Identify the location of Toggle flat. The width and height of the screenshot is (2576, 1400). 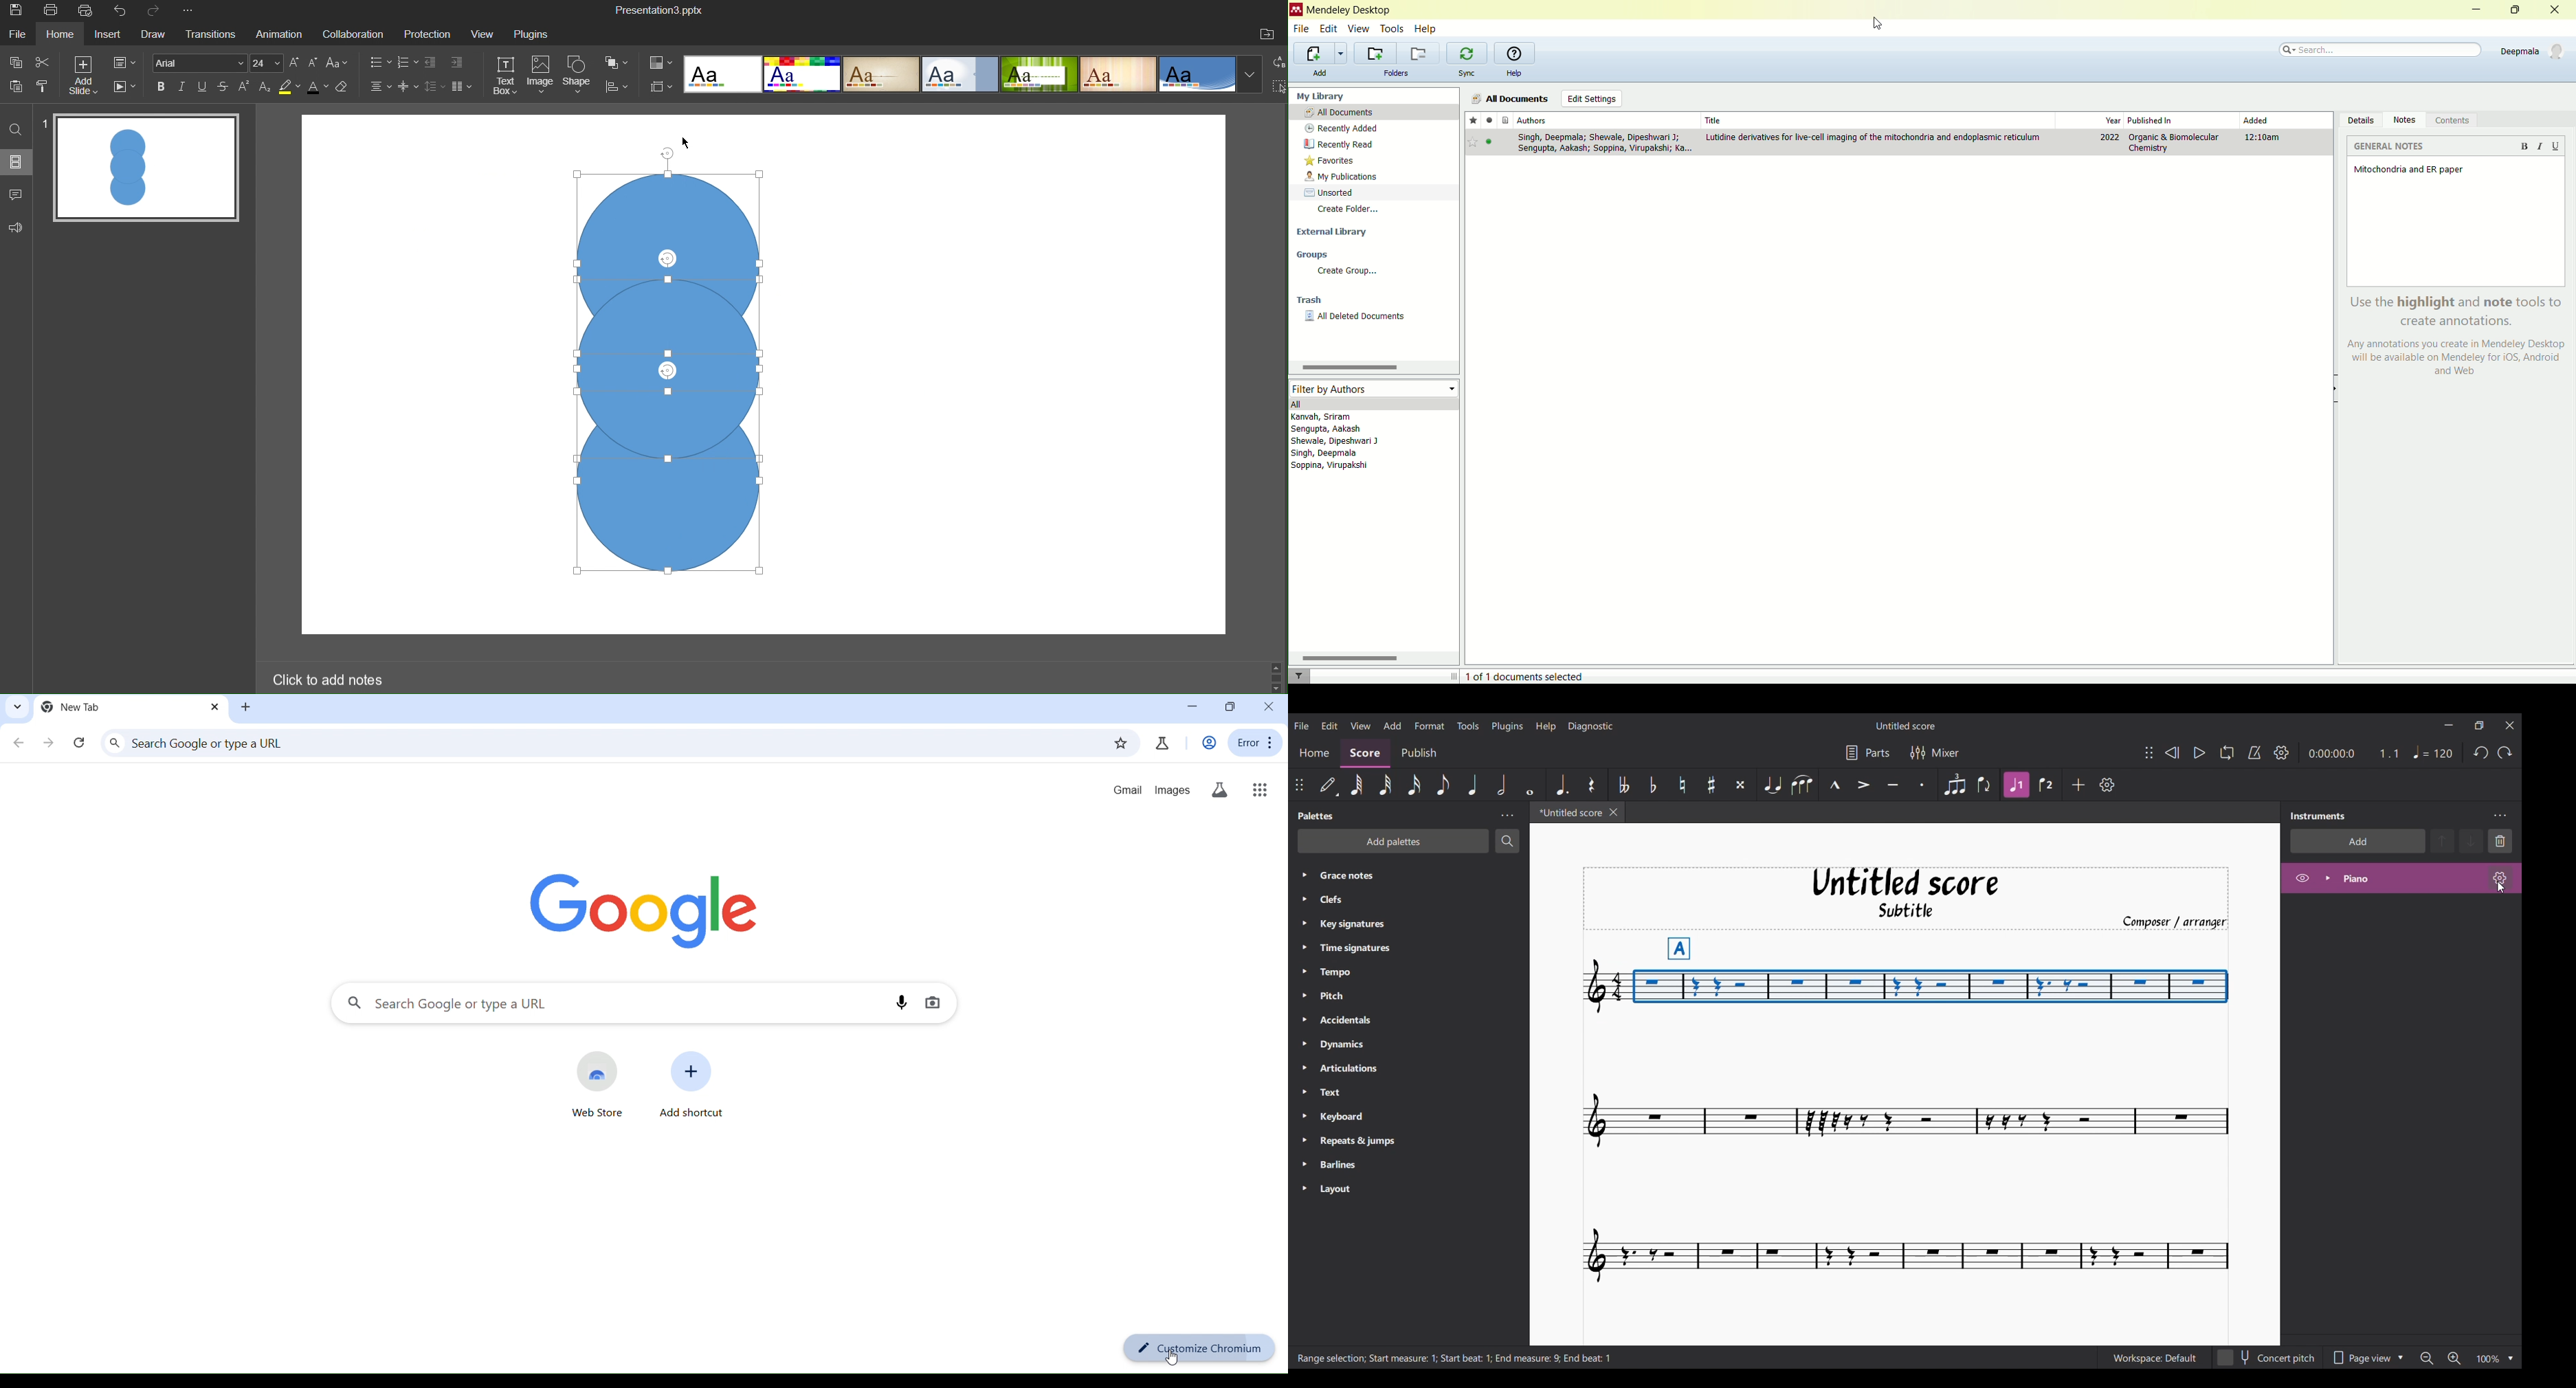
(1654, 785).